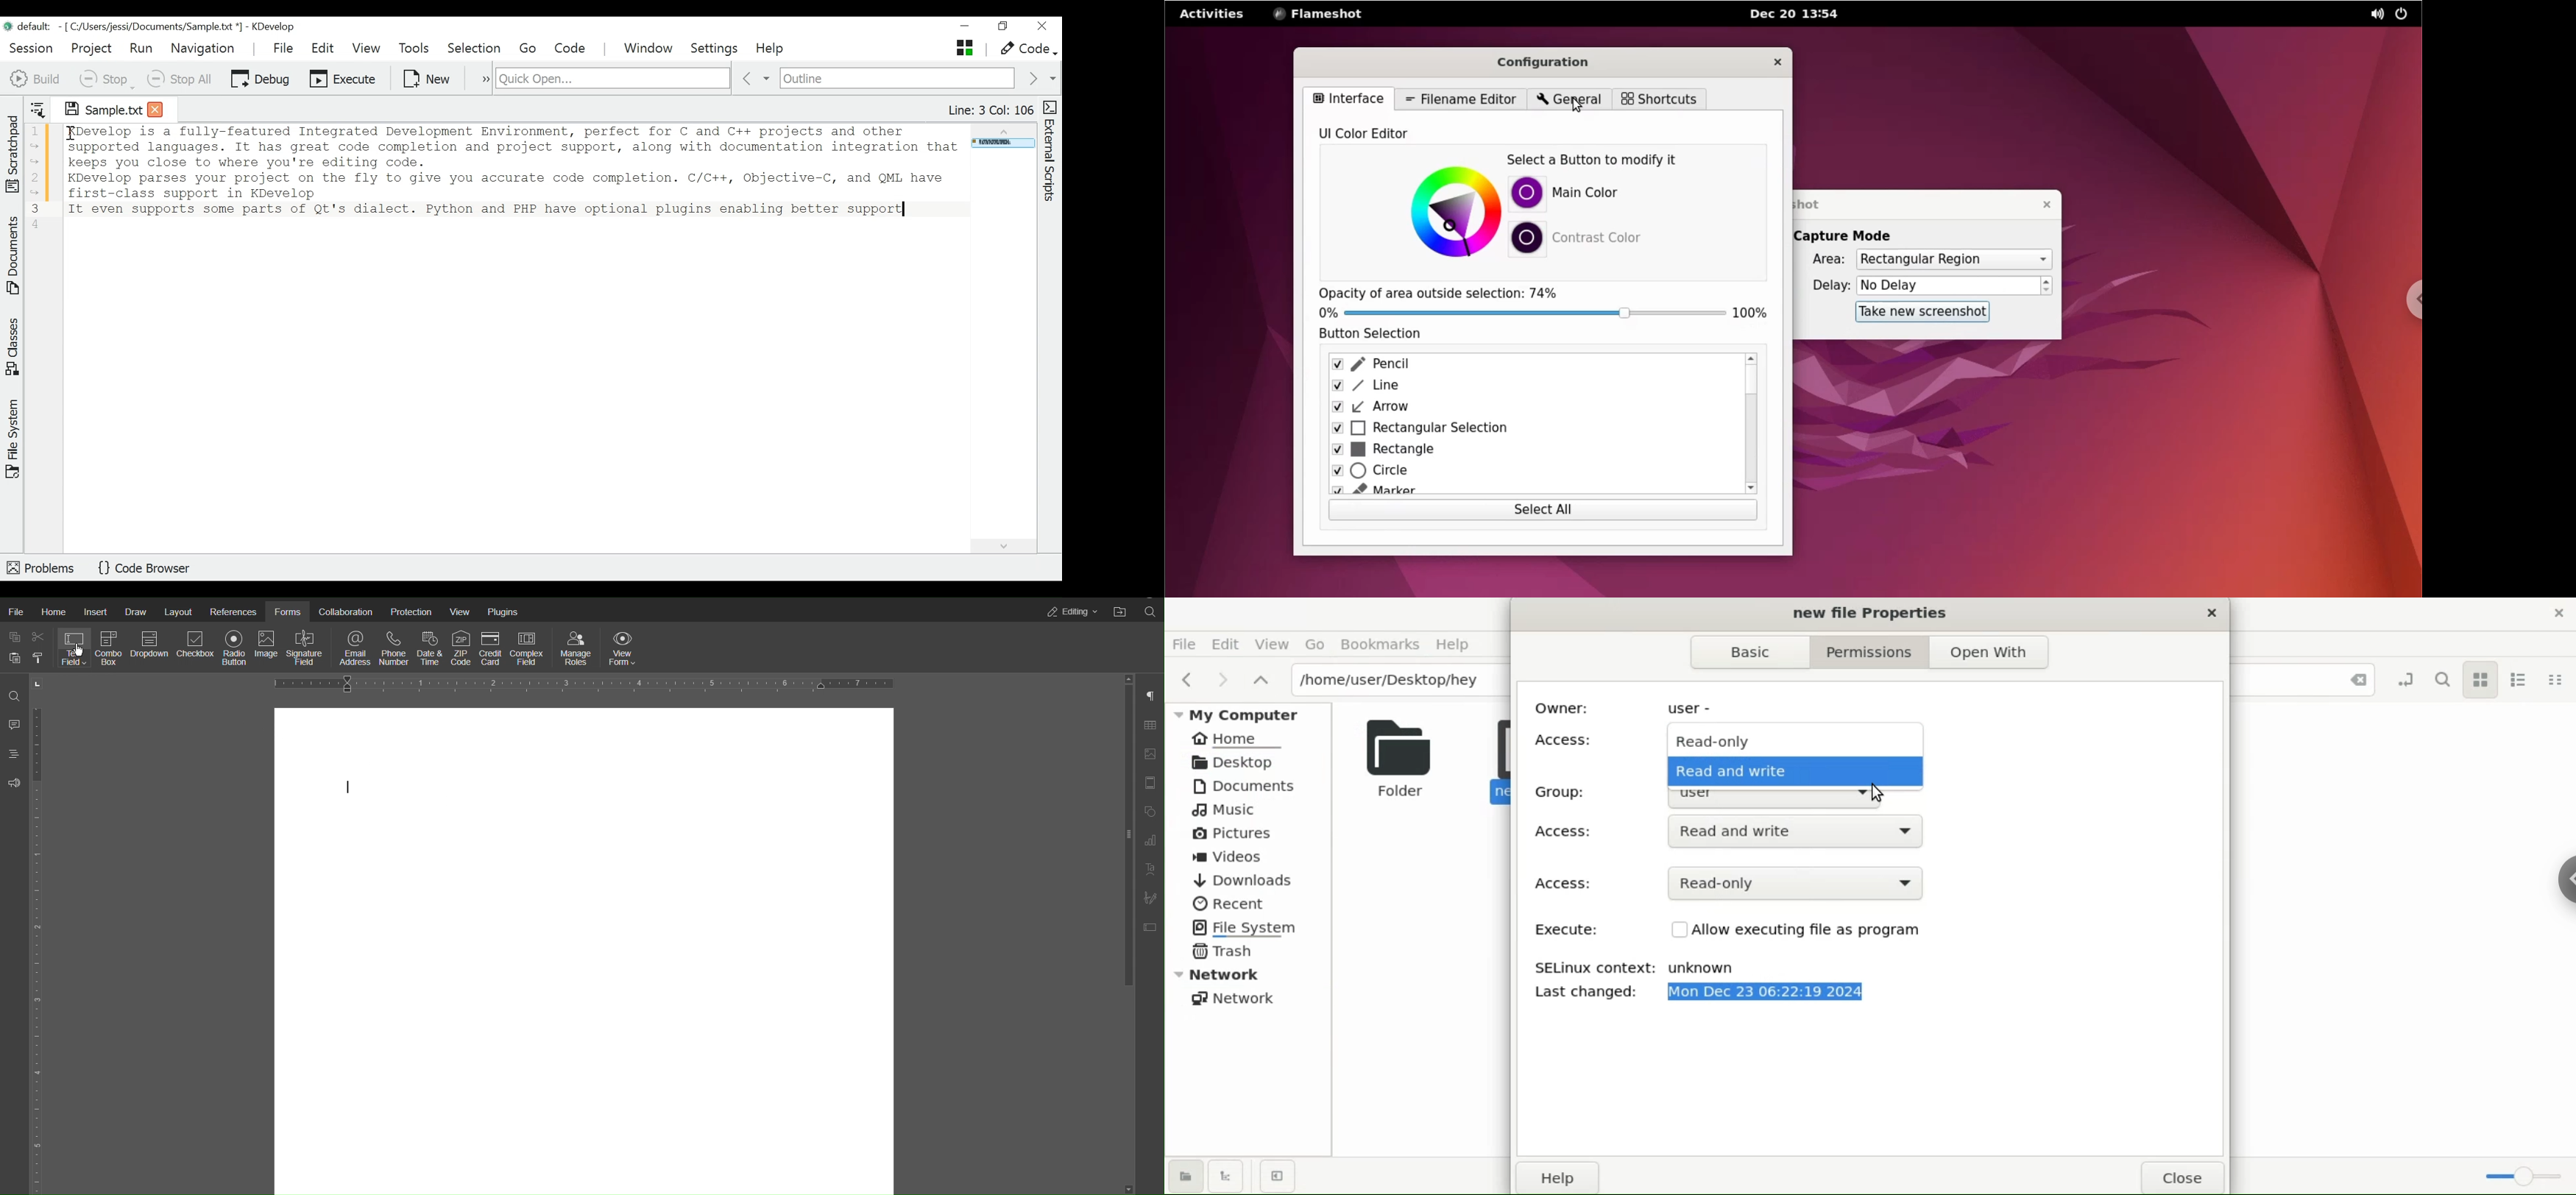 This screenshot has height=1204, width=2576. Describe the element at coordinates (2408, 678) in the screenshot. I see `toggle location entry` at that location.